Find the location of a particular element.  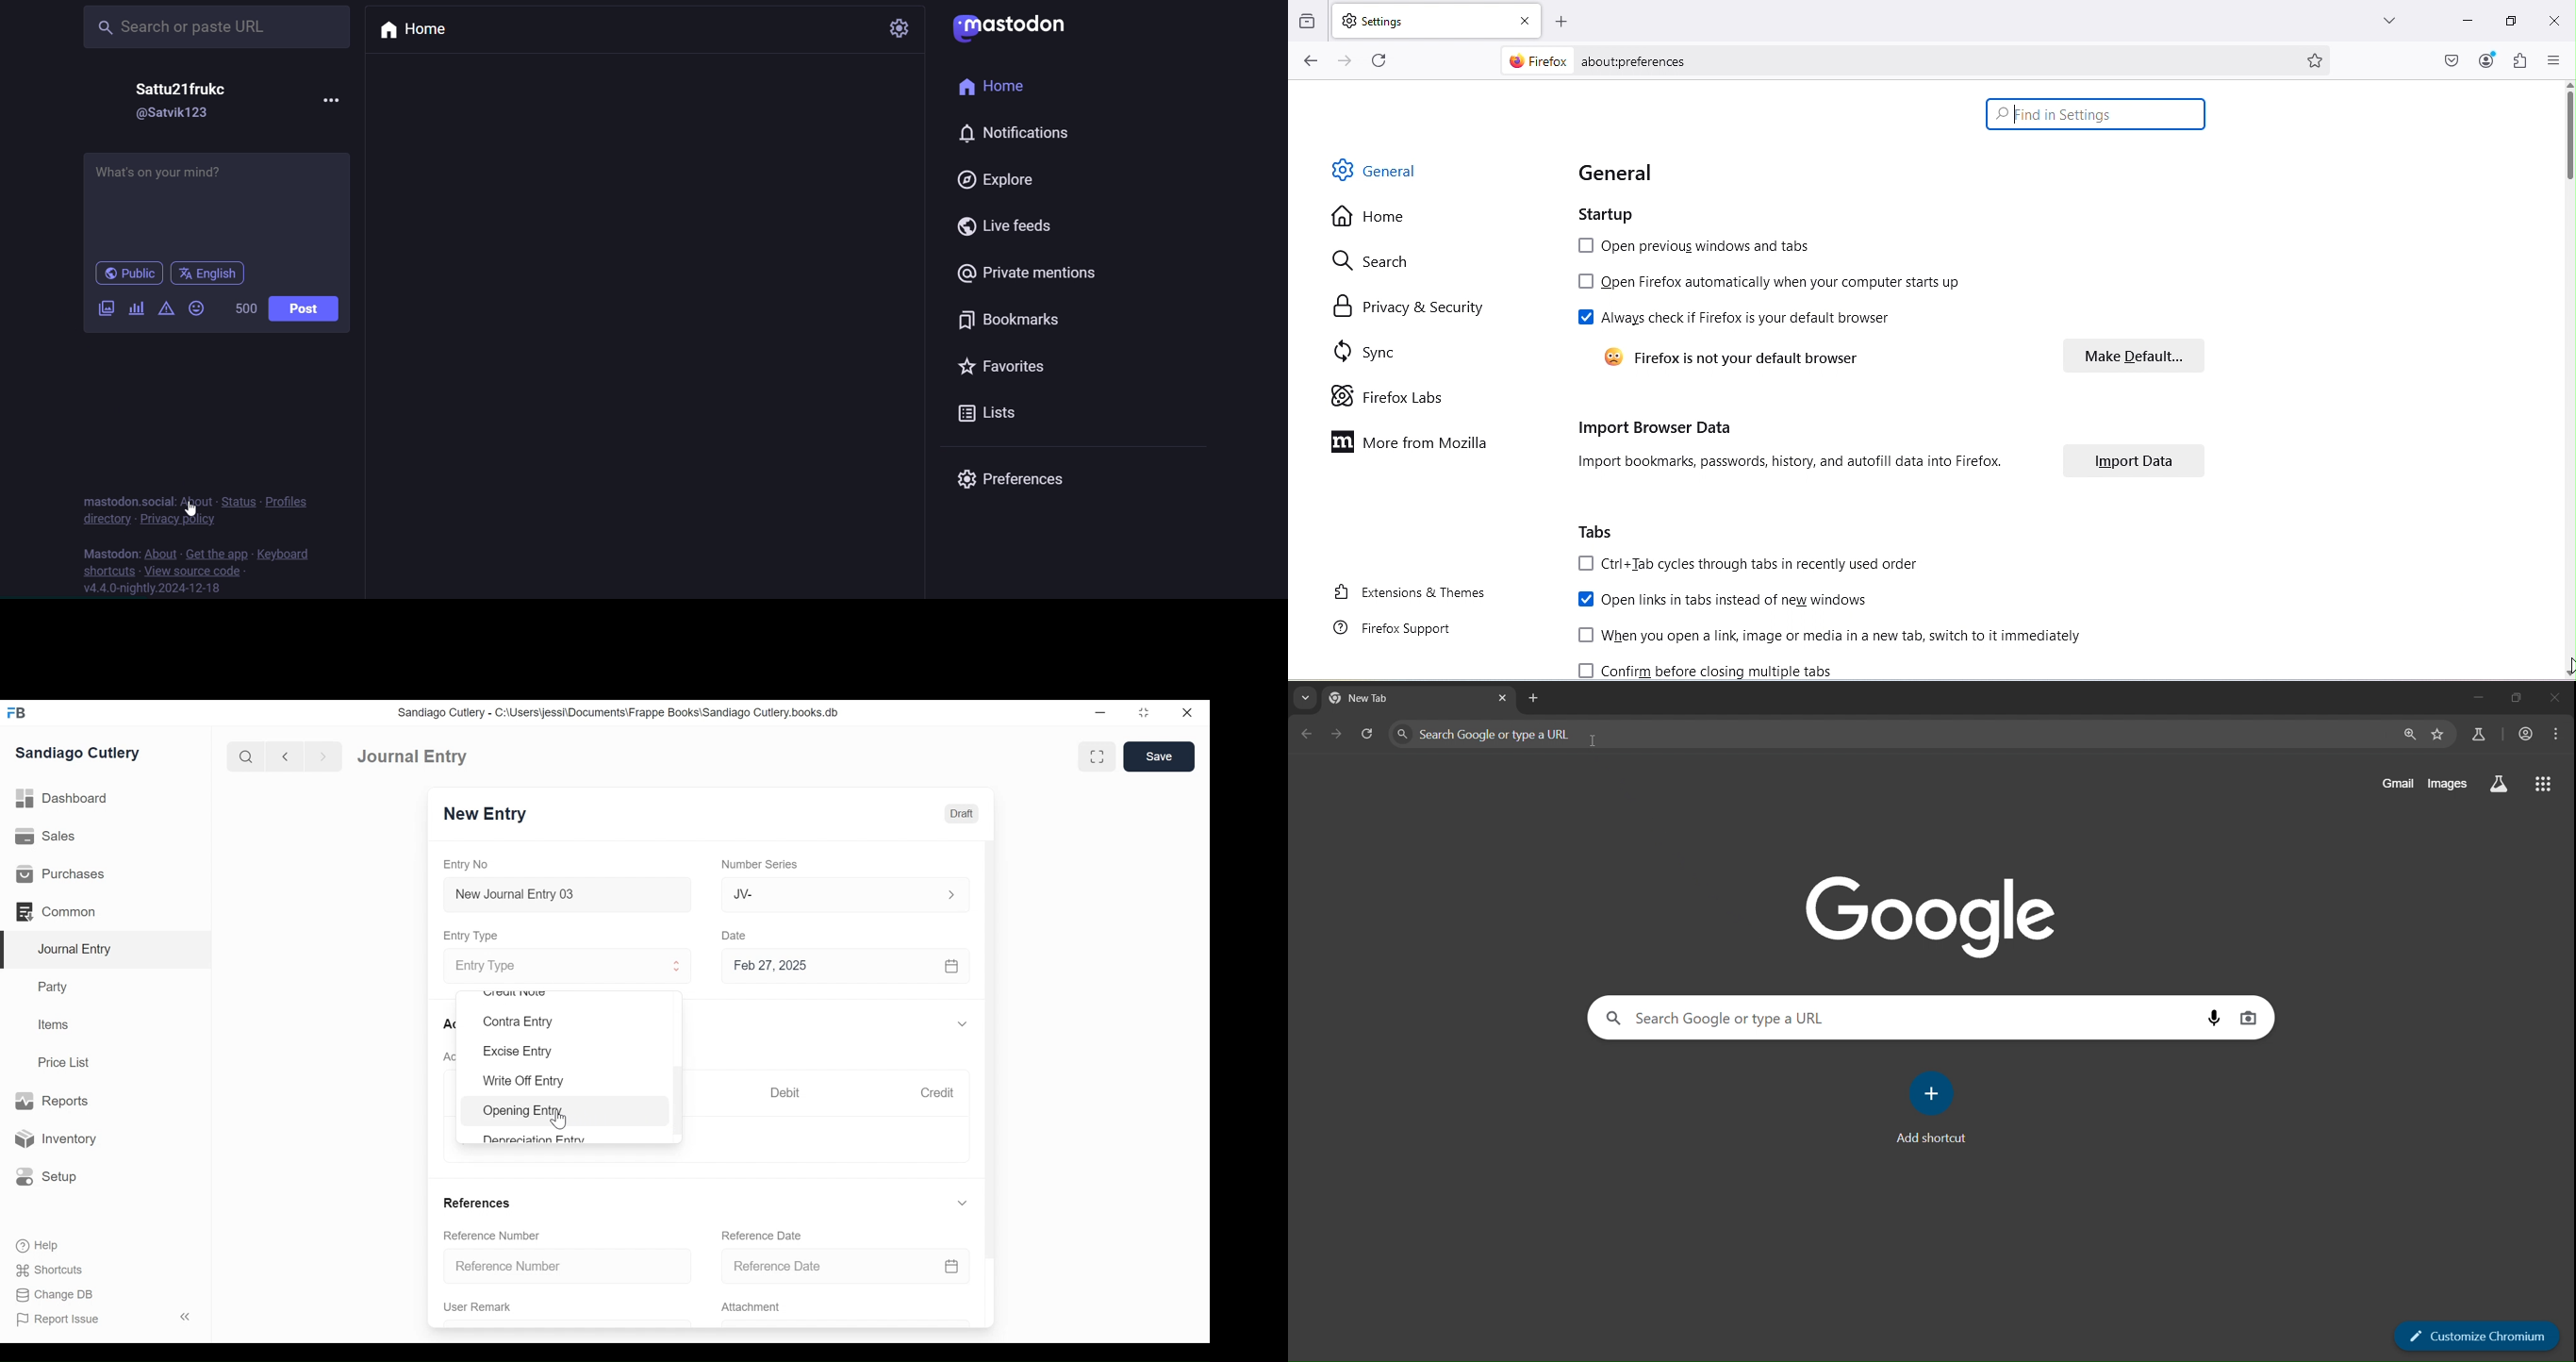

close tab is located at coordinates (1502, 698).